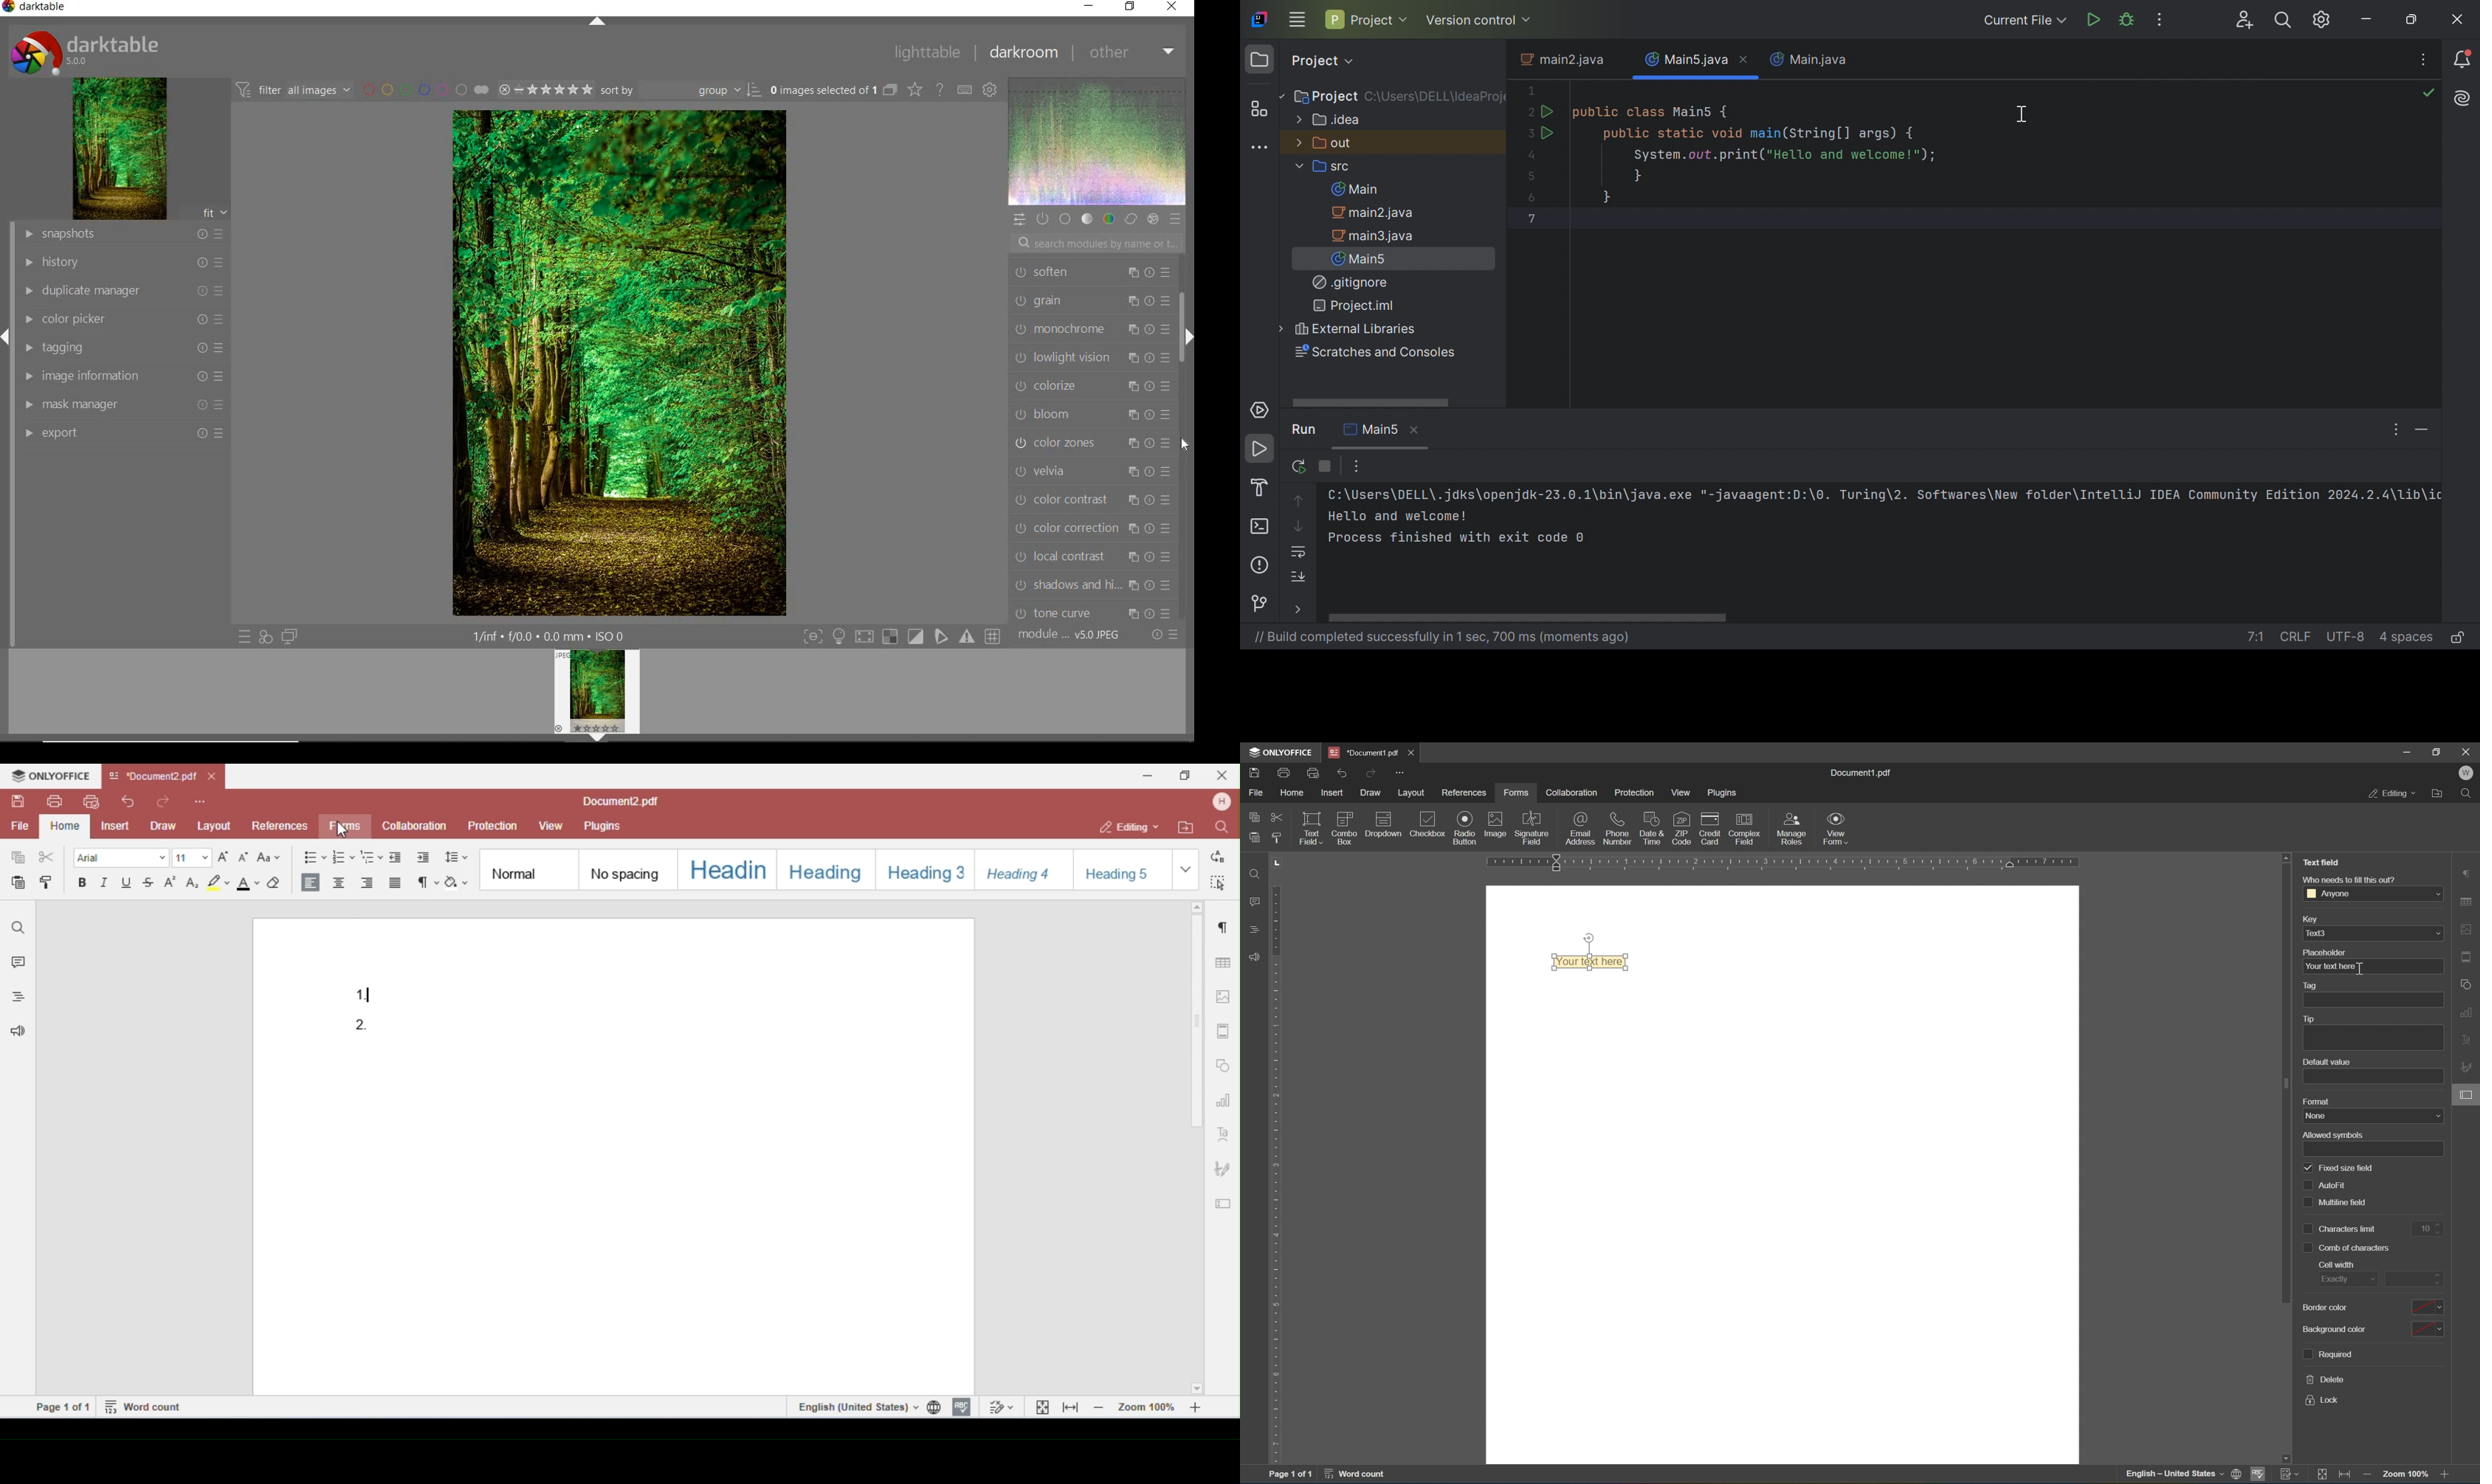 Image resolution: width=2492 pixels, height=1484 pixels. What do you see at coordinates (1494, 823) in the screenshot?
I see `image` at bounding box center [1494, 823].